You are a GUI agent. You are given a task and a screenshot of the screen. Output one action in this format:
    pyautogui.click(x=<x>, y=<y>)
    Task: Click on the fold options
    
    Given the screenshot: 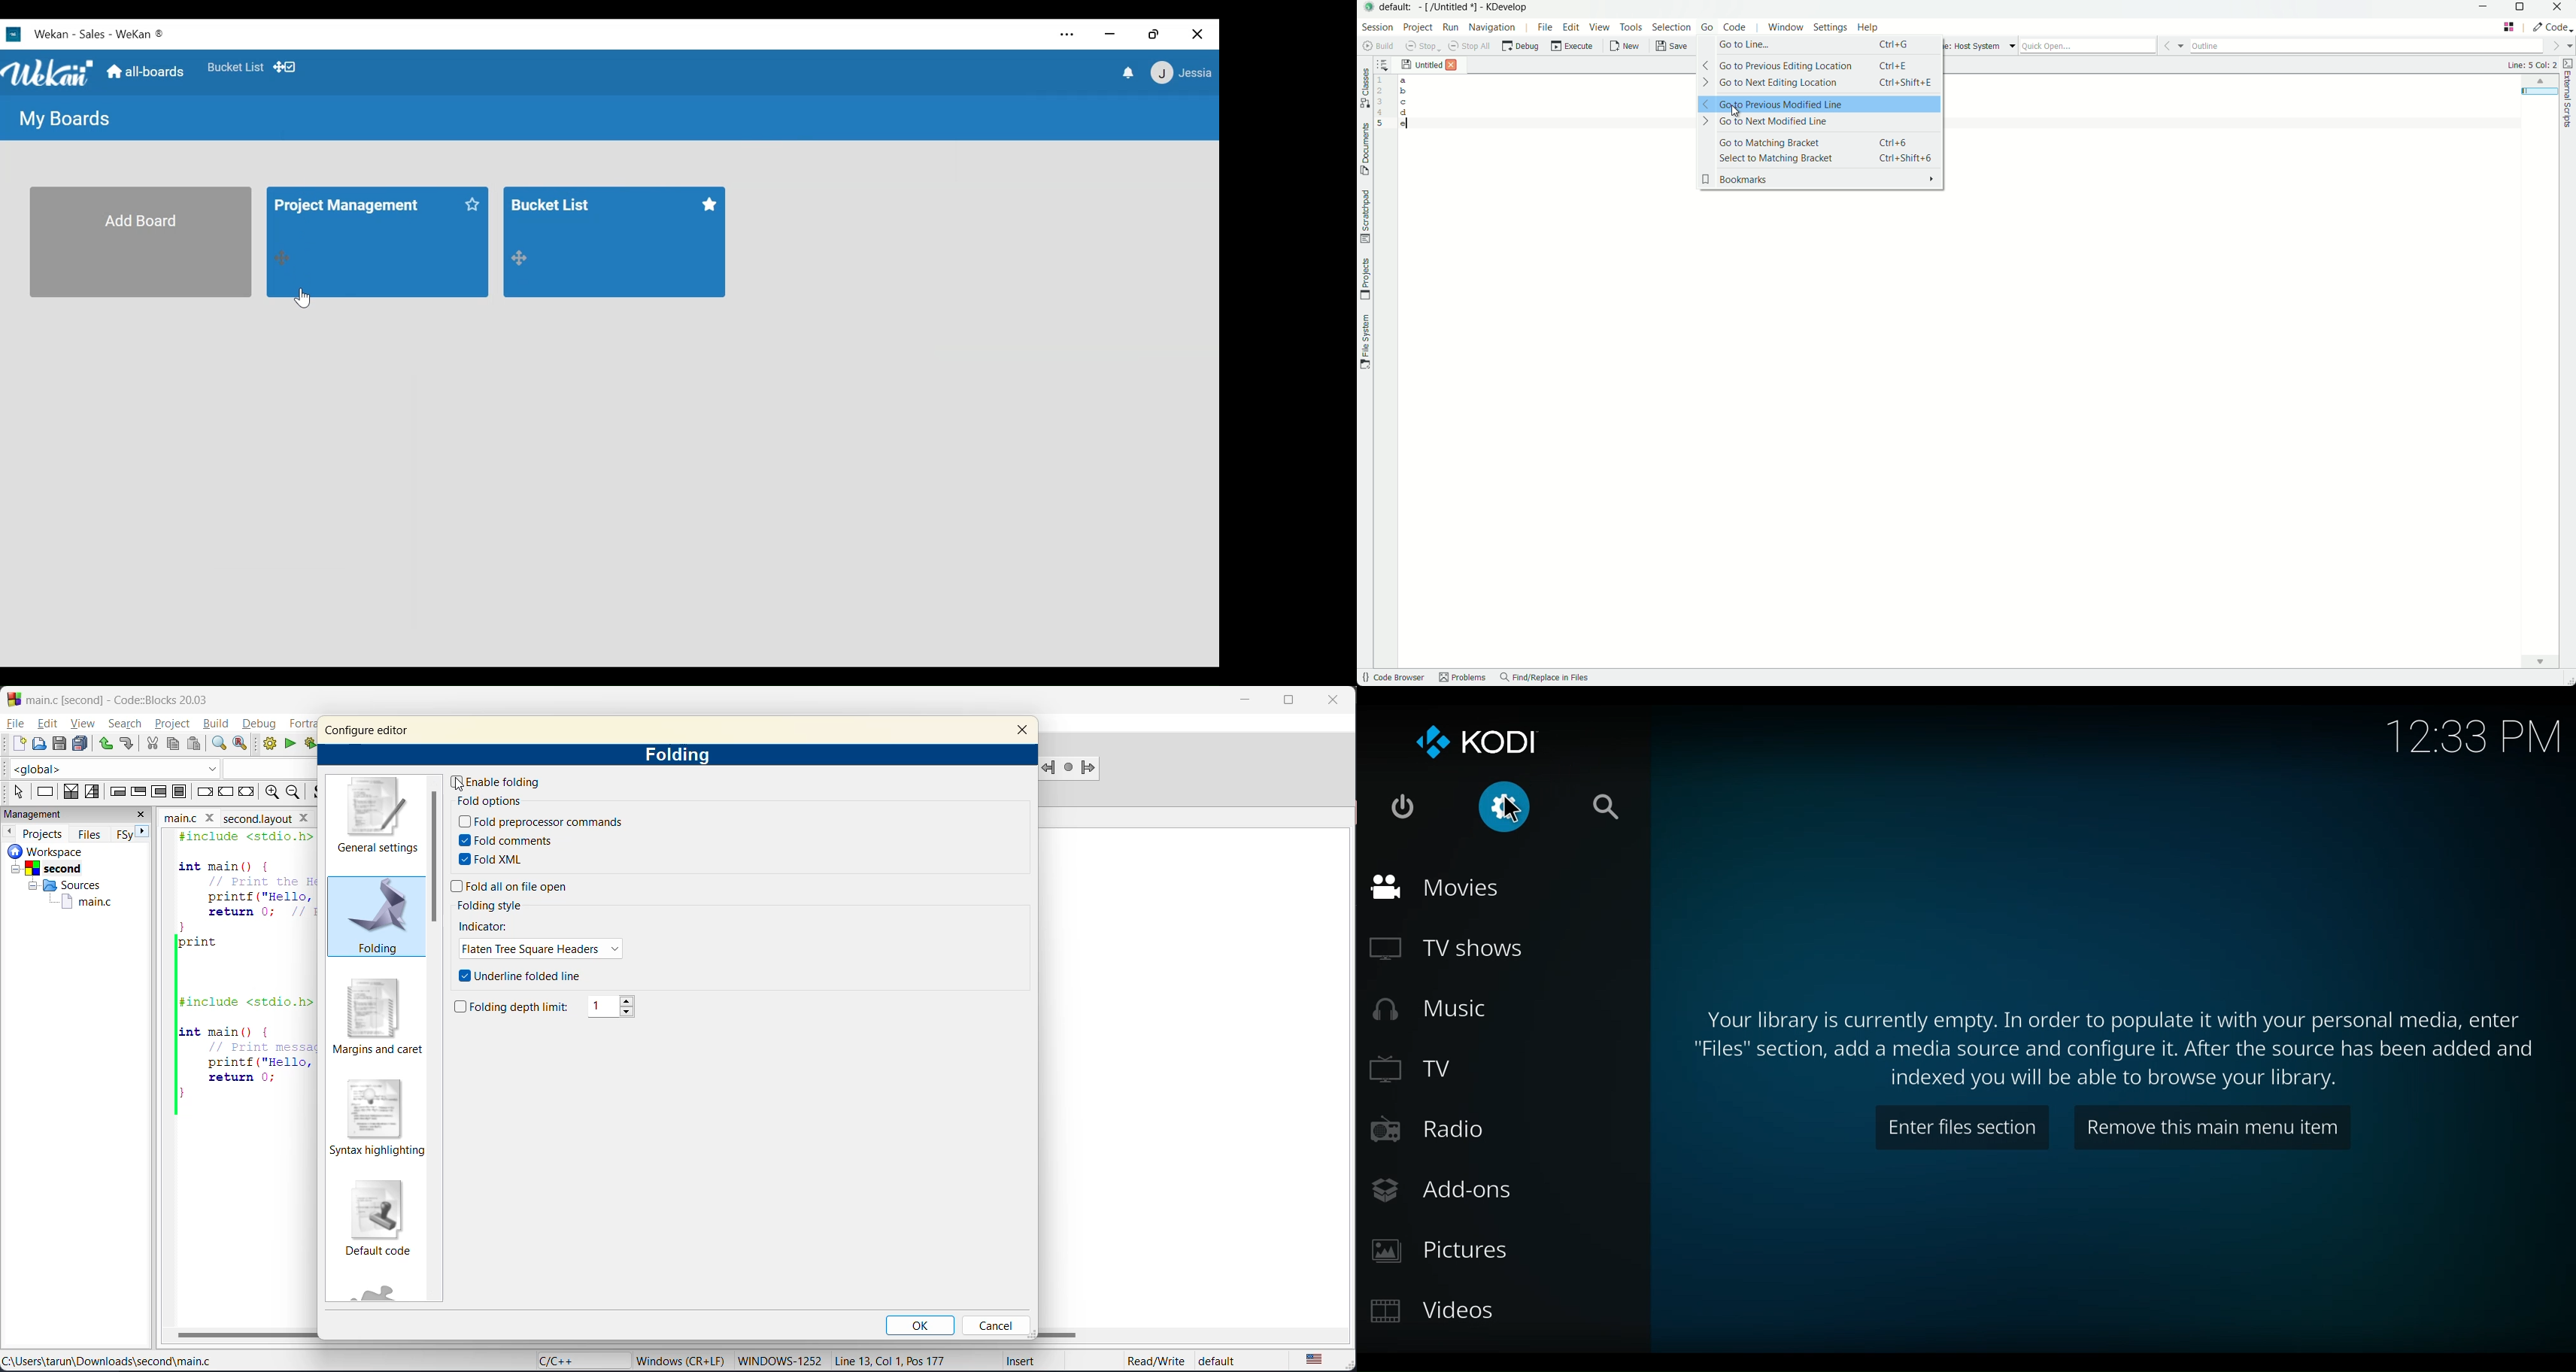 What is the action you would take?
    pyautogui.click(x=501, y=802)
    